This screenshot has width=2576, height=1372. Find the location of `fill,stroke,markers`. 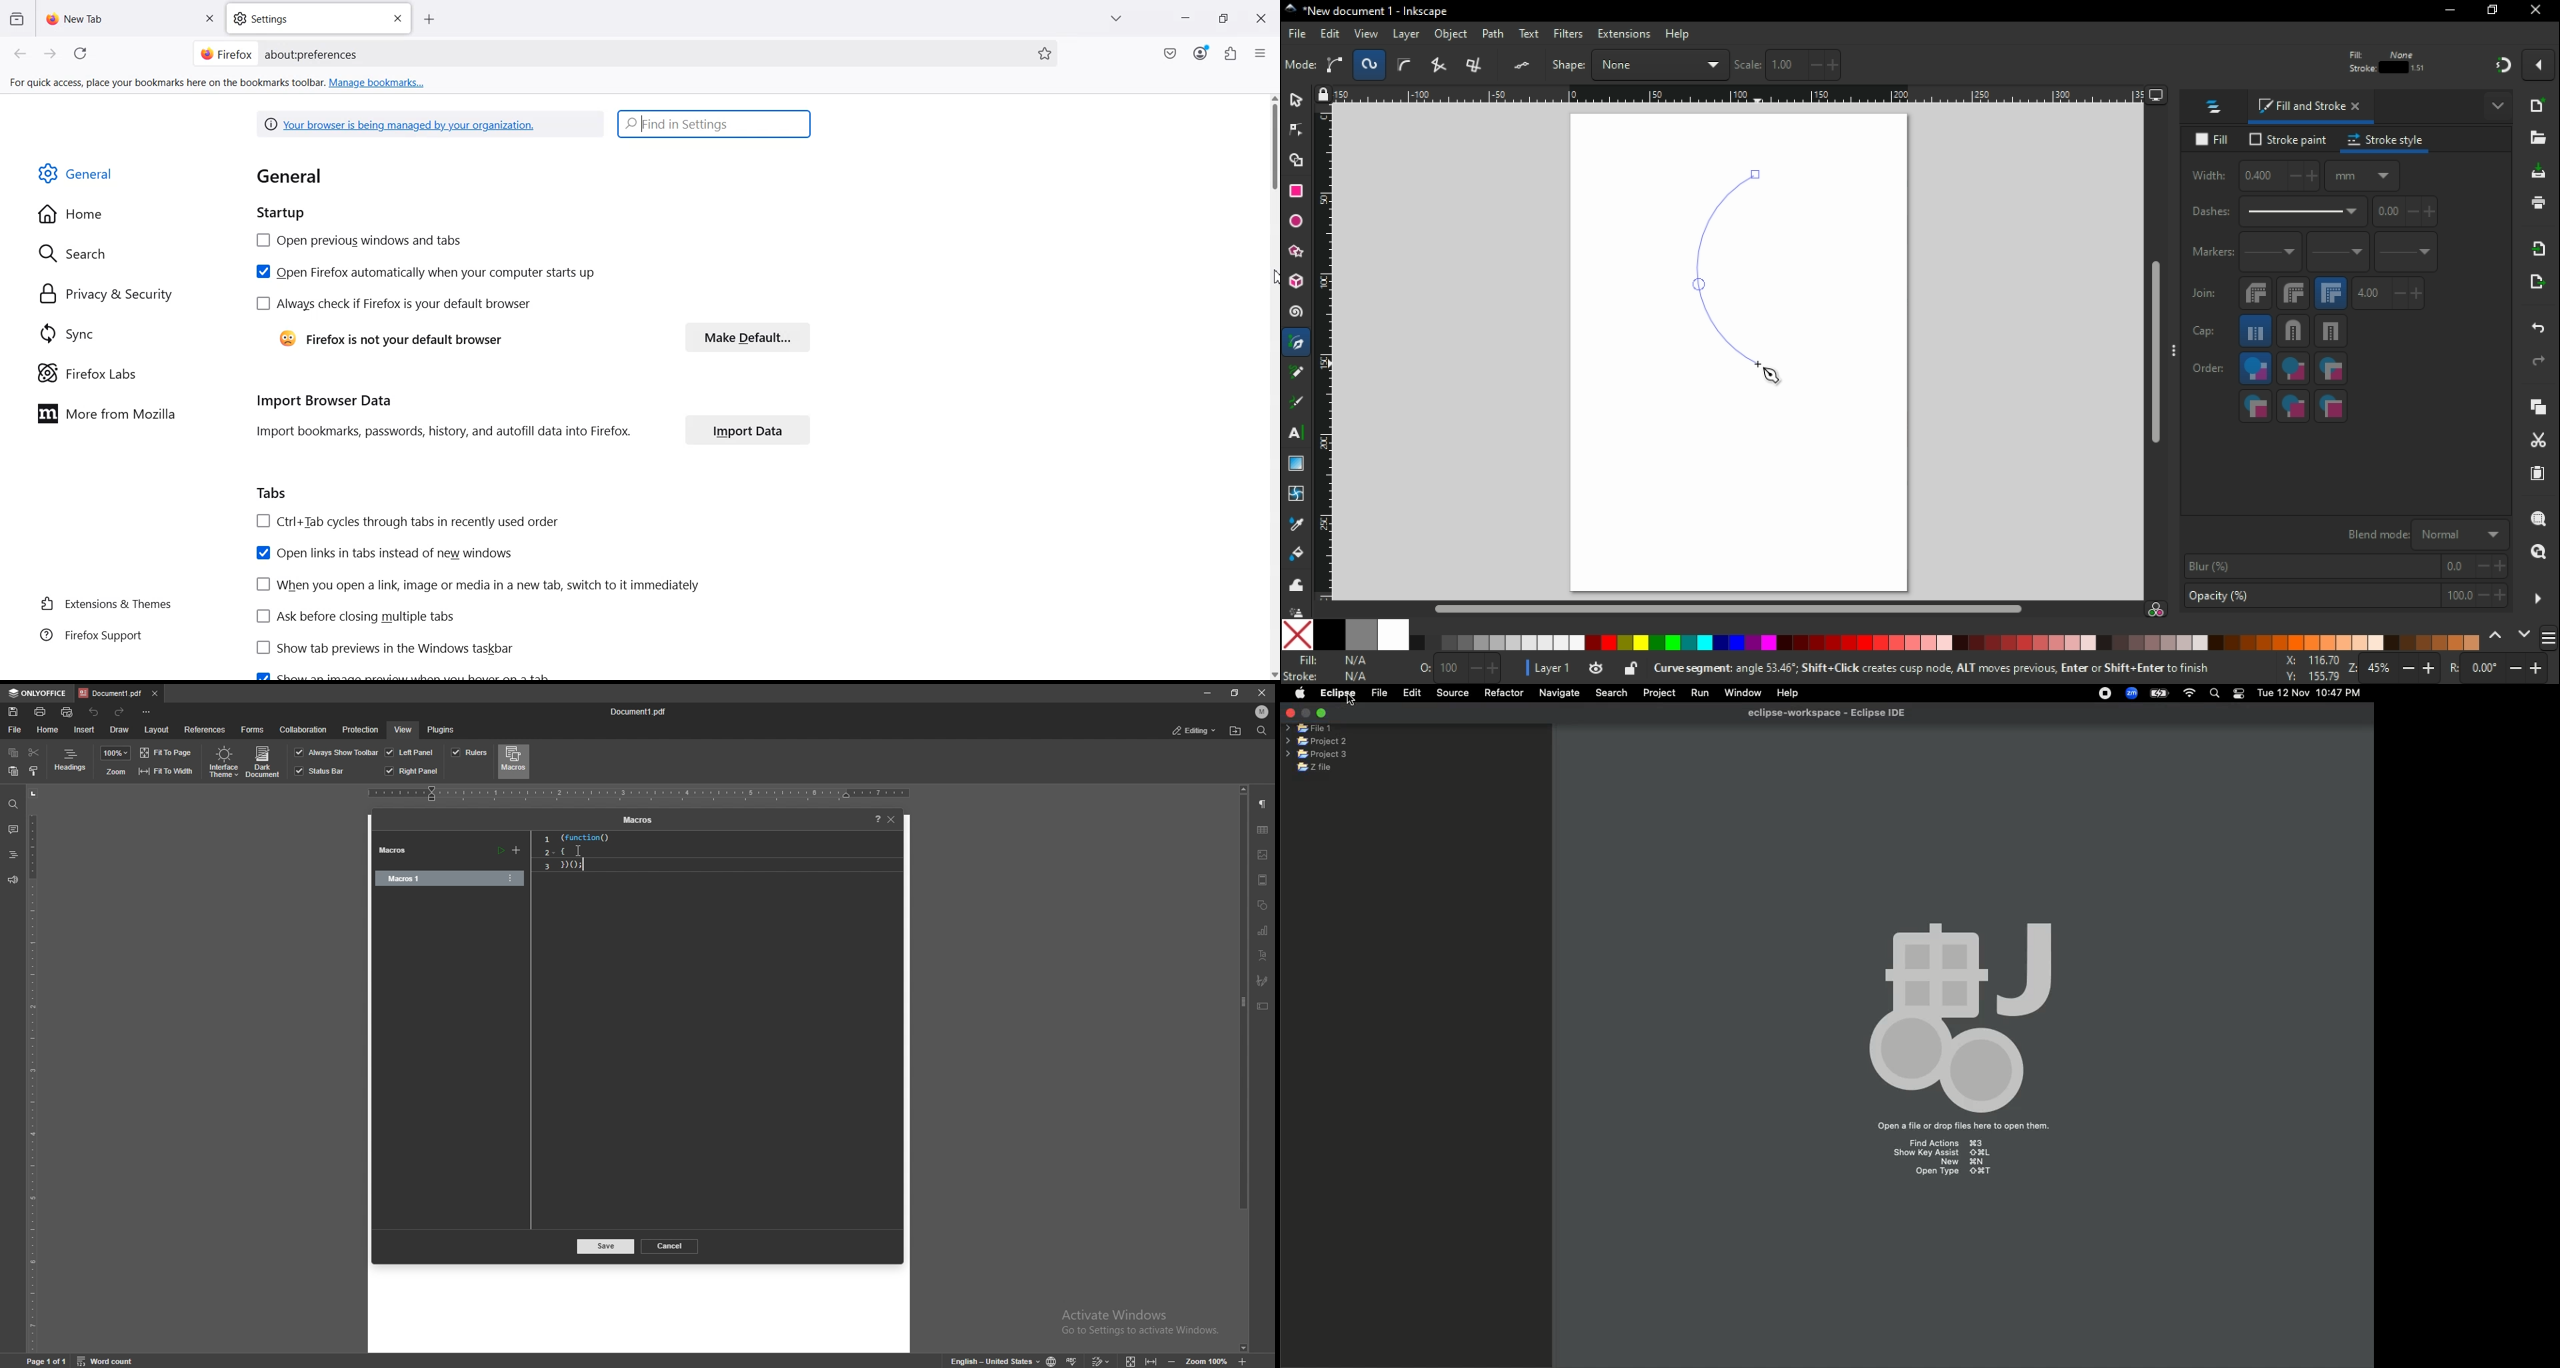

fill,stroke,markers is located at coordinates (2255, 371).